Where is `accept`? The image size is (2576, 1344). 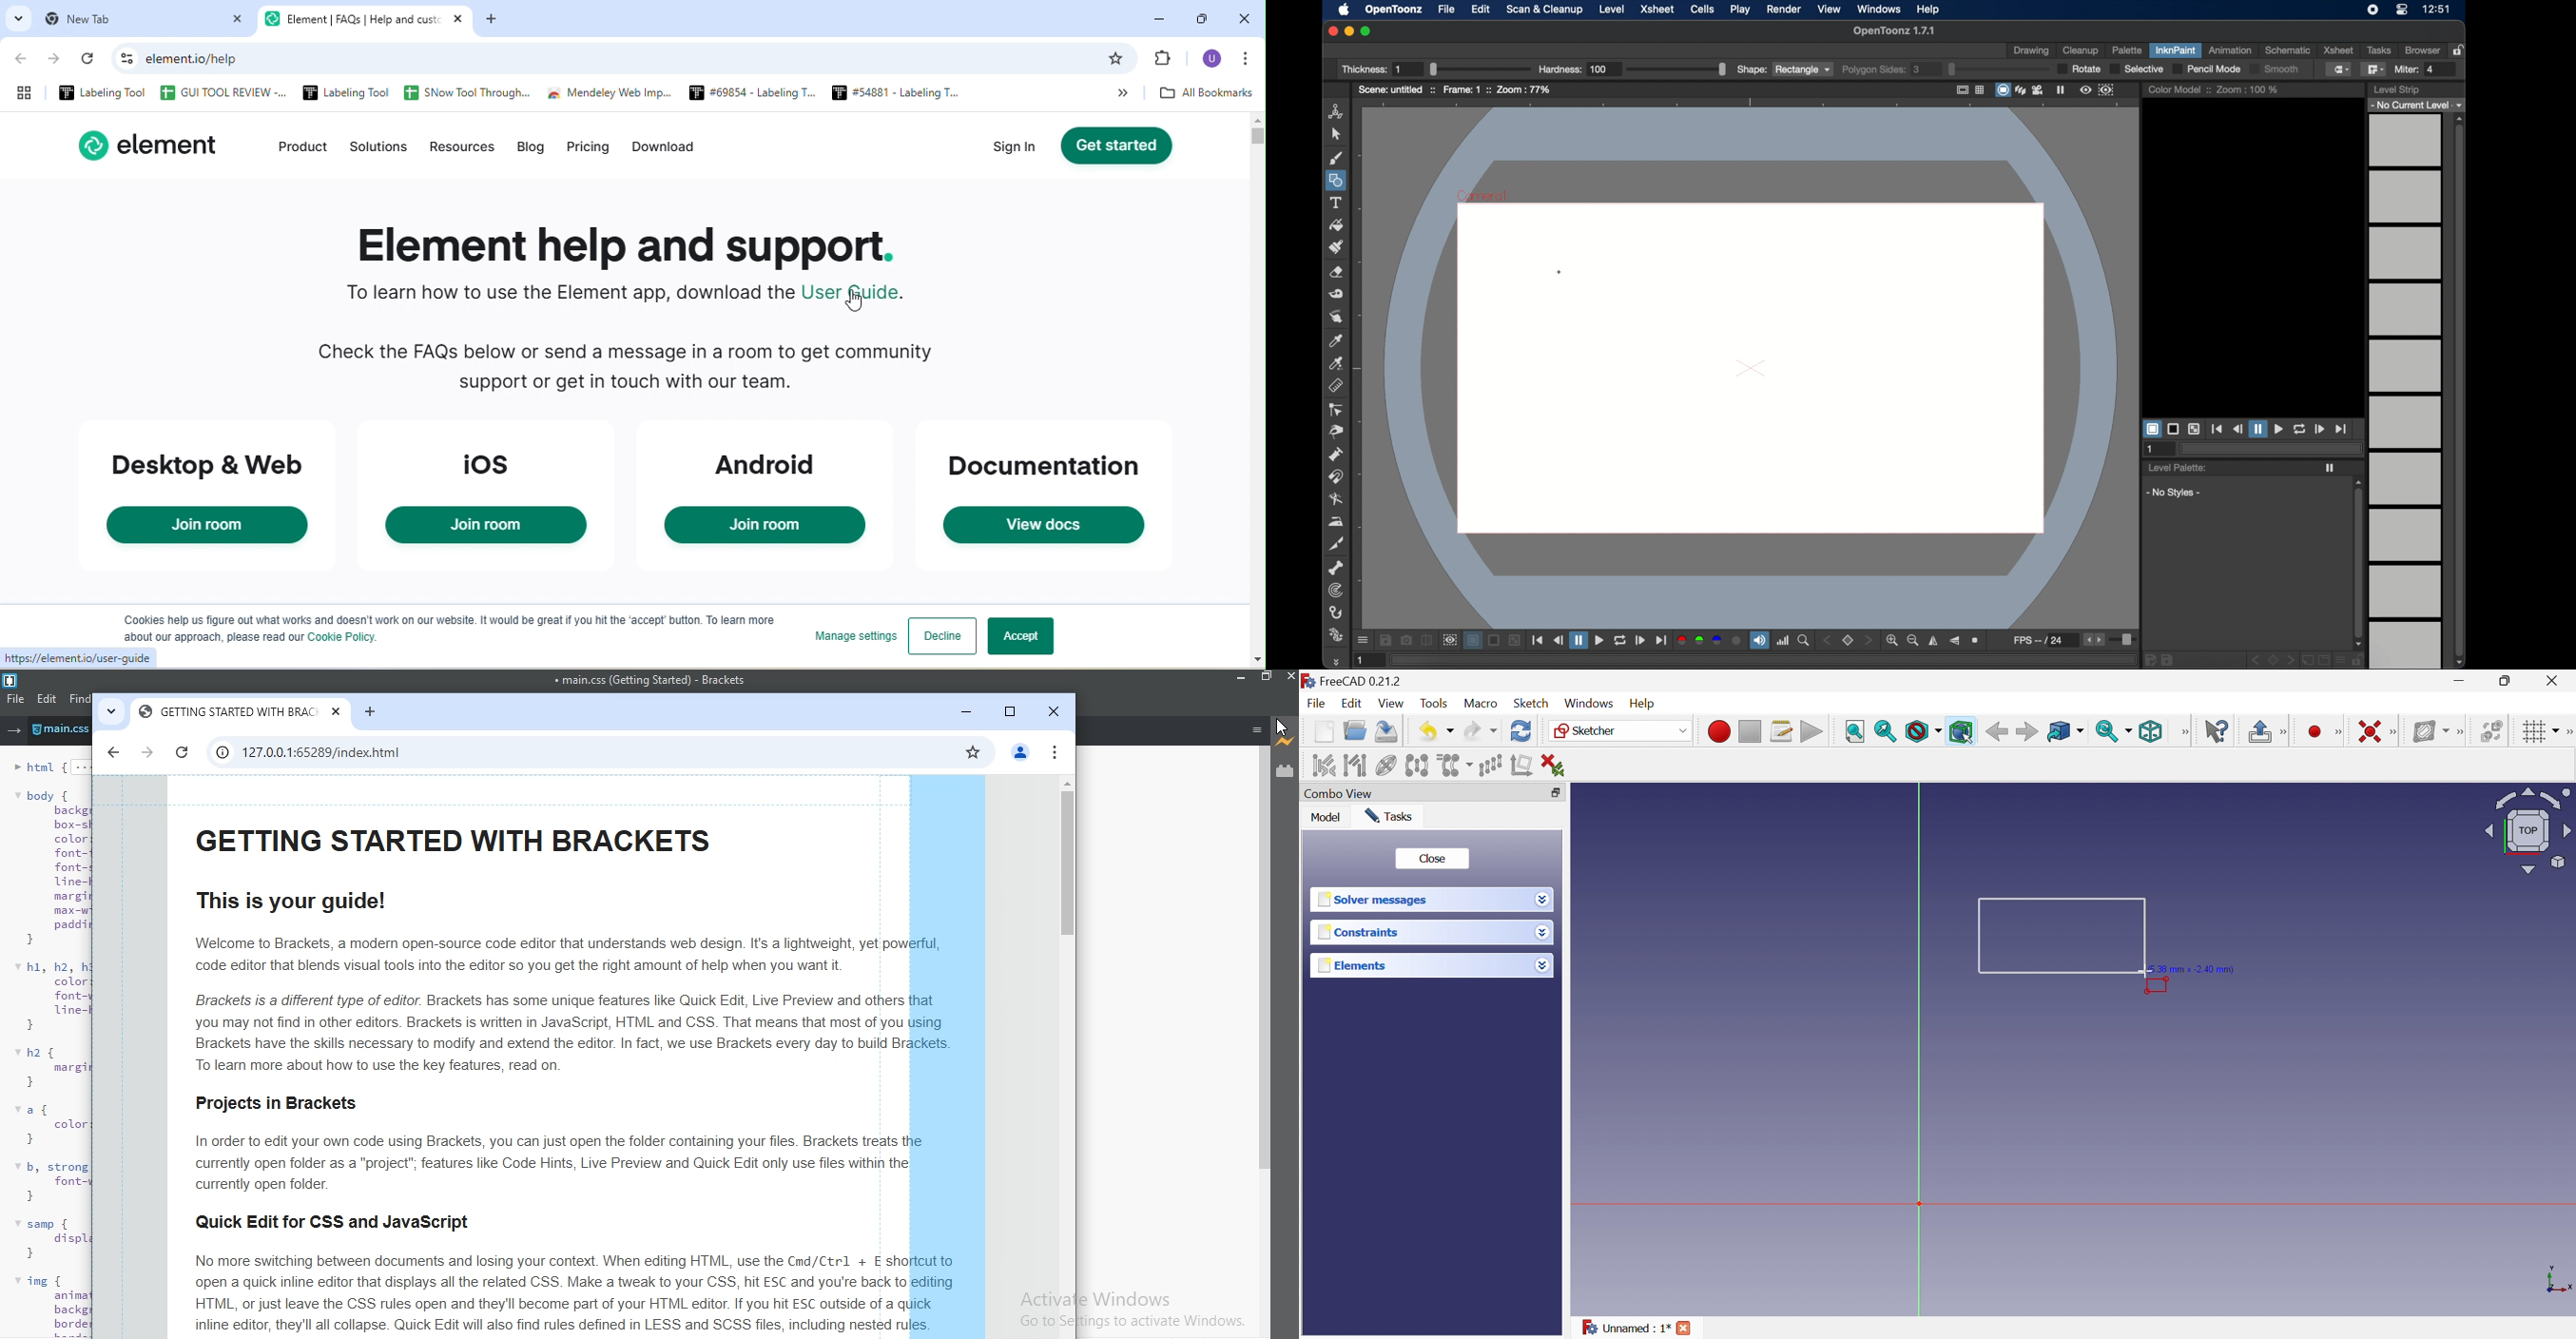 accept is located at coordinates (1021, 634).